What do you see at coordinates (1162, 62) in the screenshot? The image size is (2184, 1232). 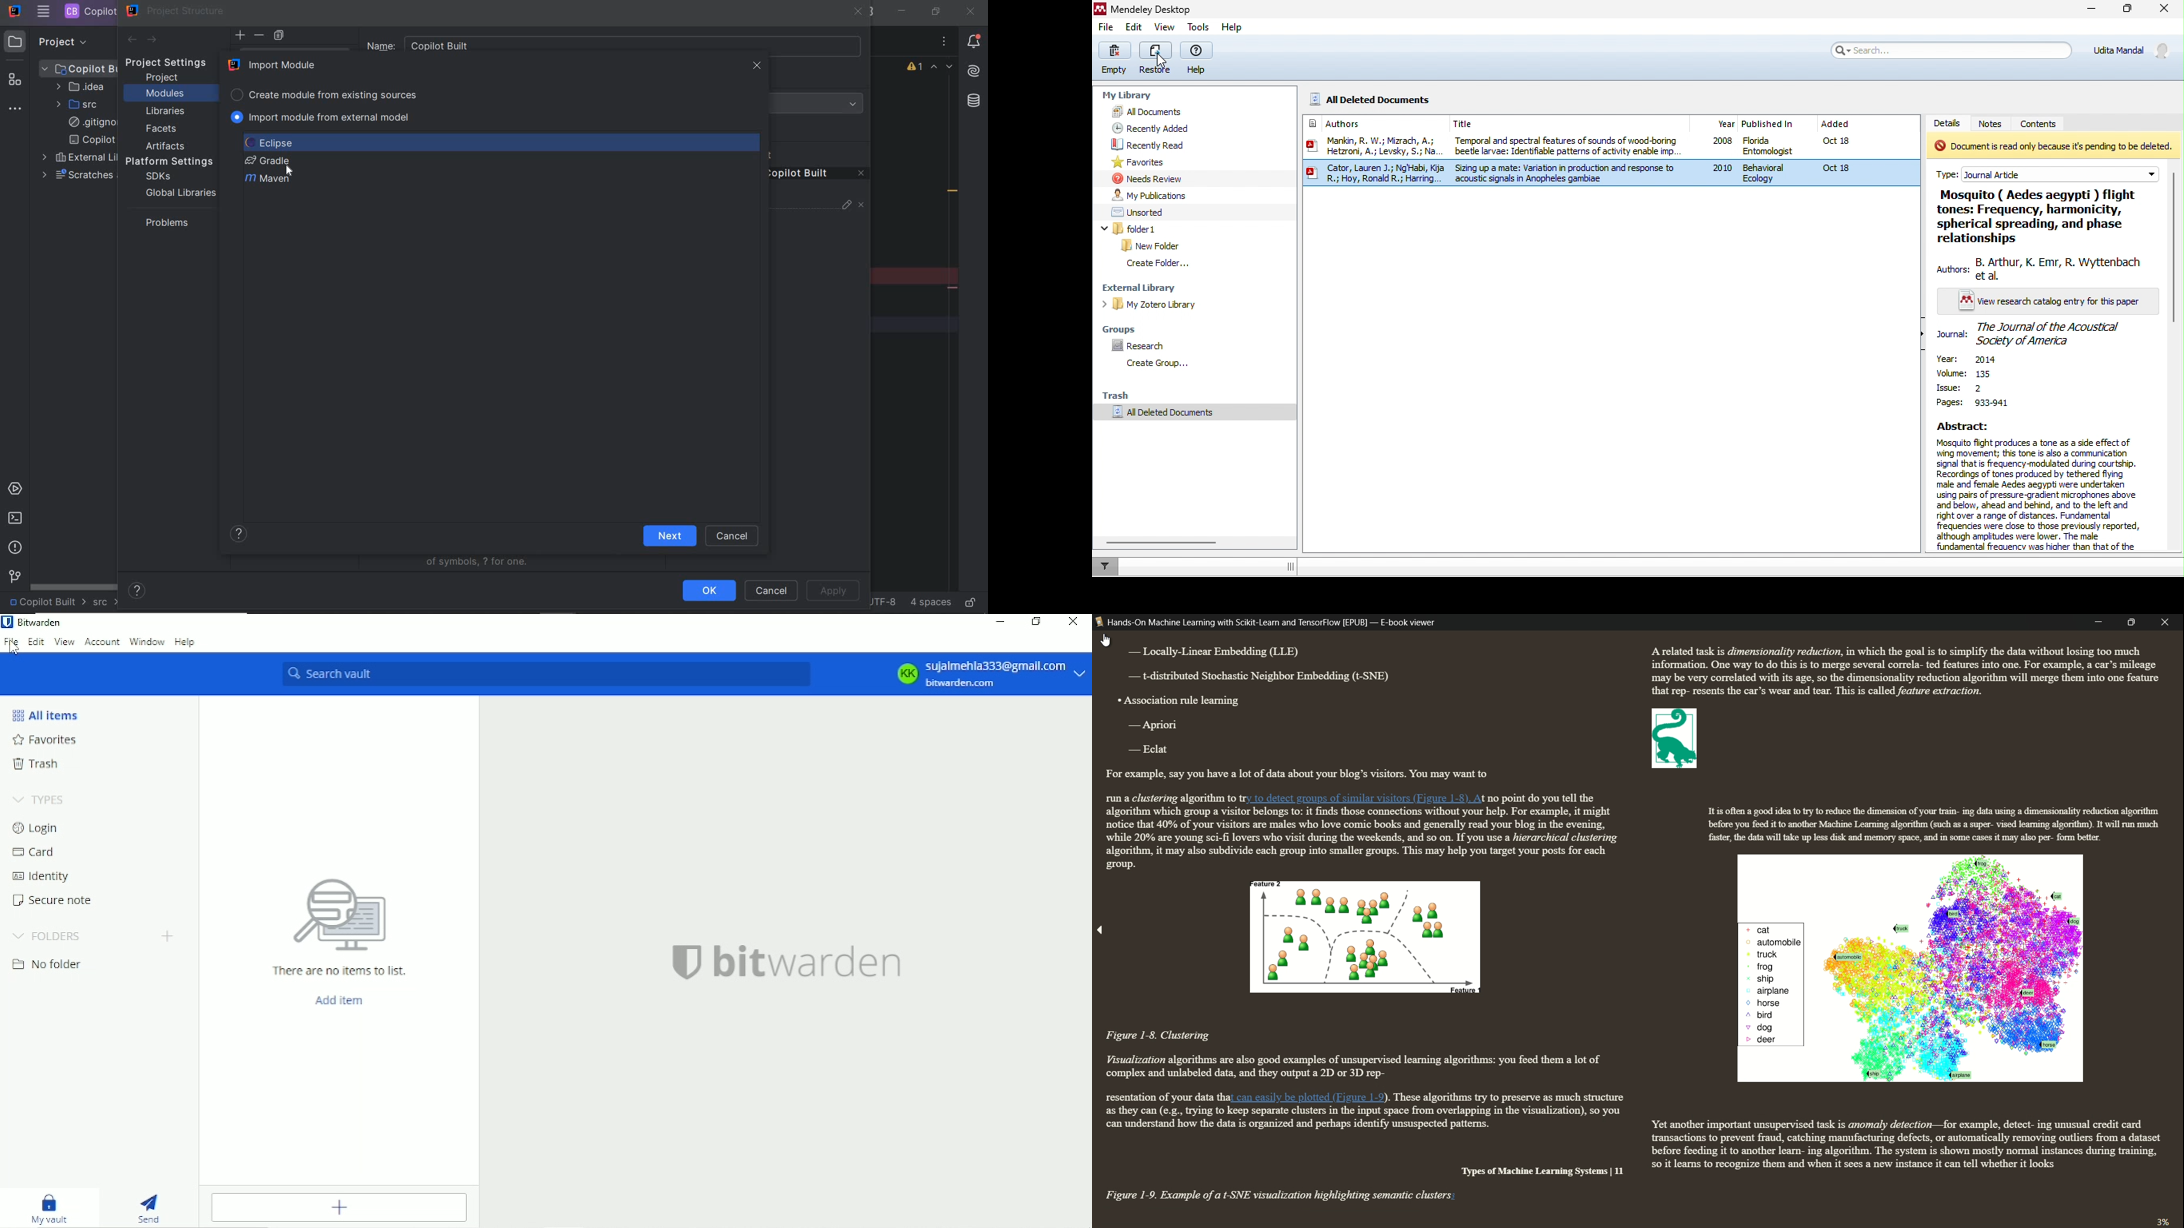 I see `cursor movement` at bounding box center [1162, 62].